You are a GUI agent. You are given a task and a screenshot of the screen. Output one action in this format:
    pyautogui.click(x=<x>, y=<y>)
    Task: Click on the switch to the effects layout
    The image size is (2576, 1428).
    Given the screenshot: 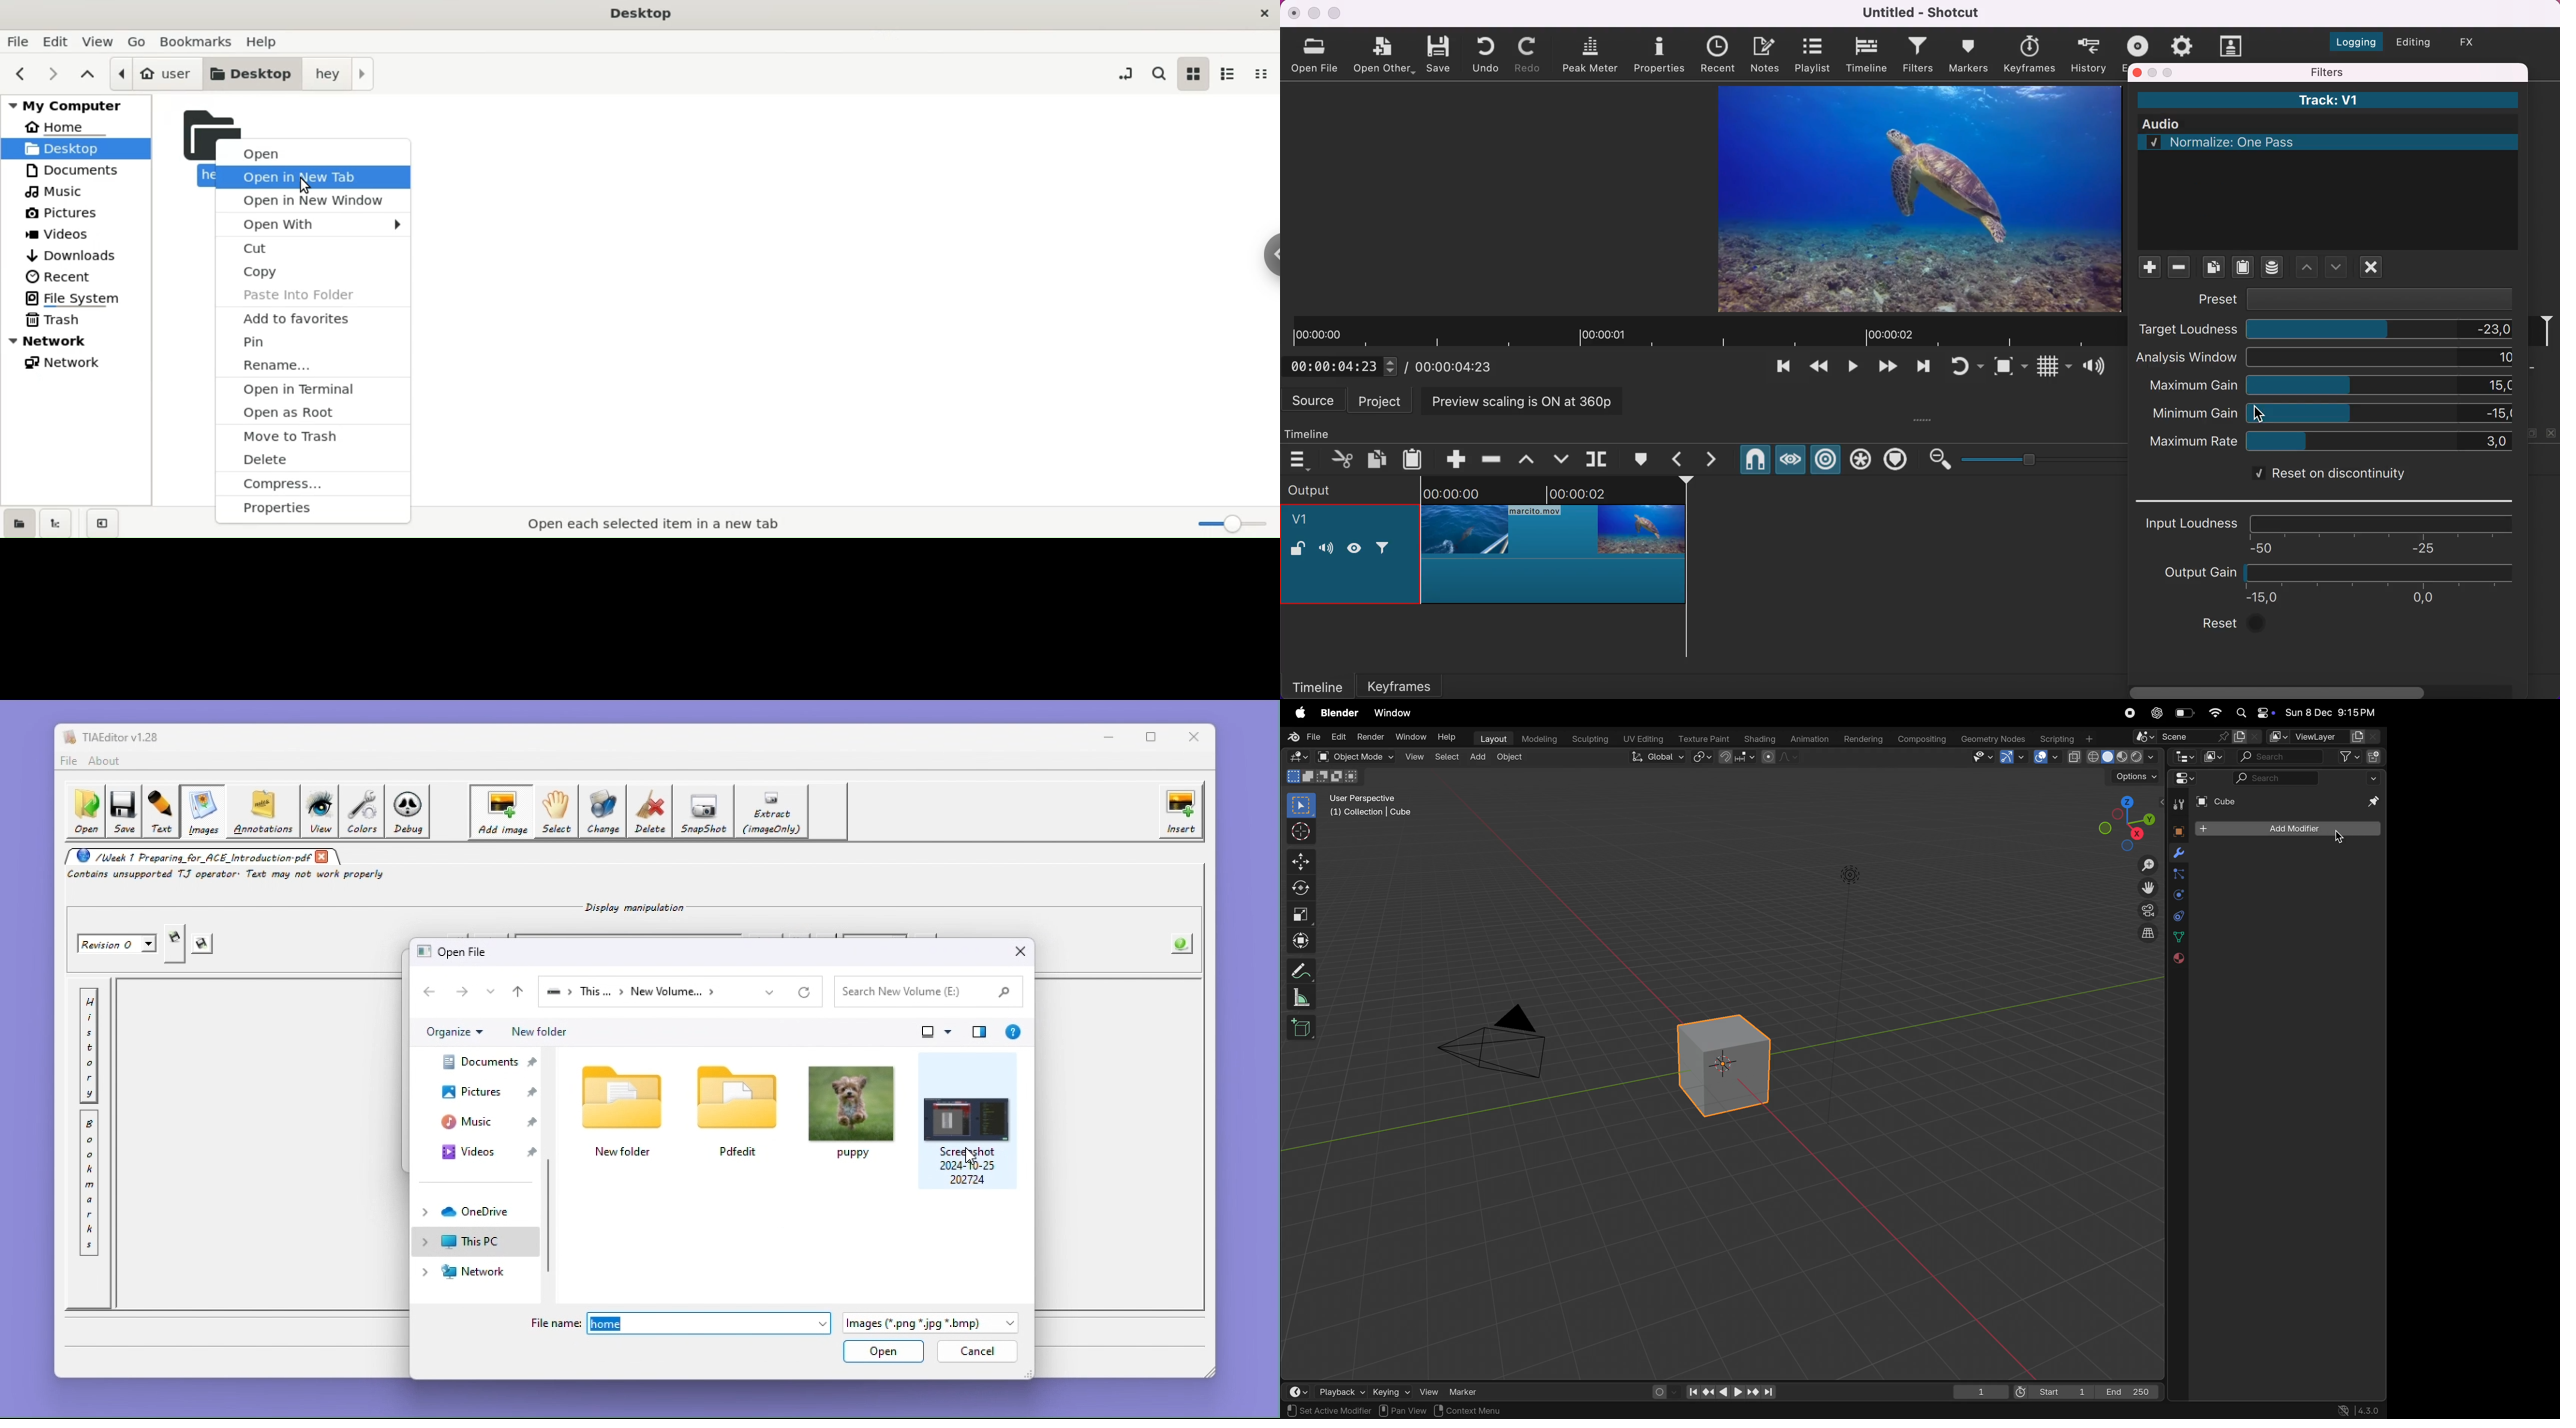 What is the action you would take?
    pyautogui.click(x=2474, y=42)
    